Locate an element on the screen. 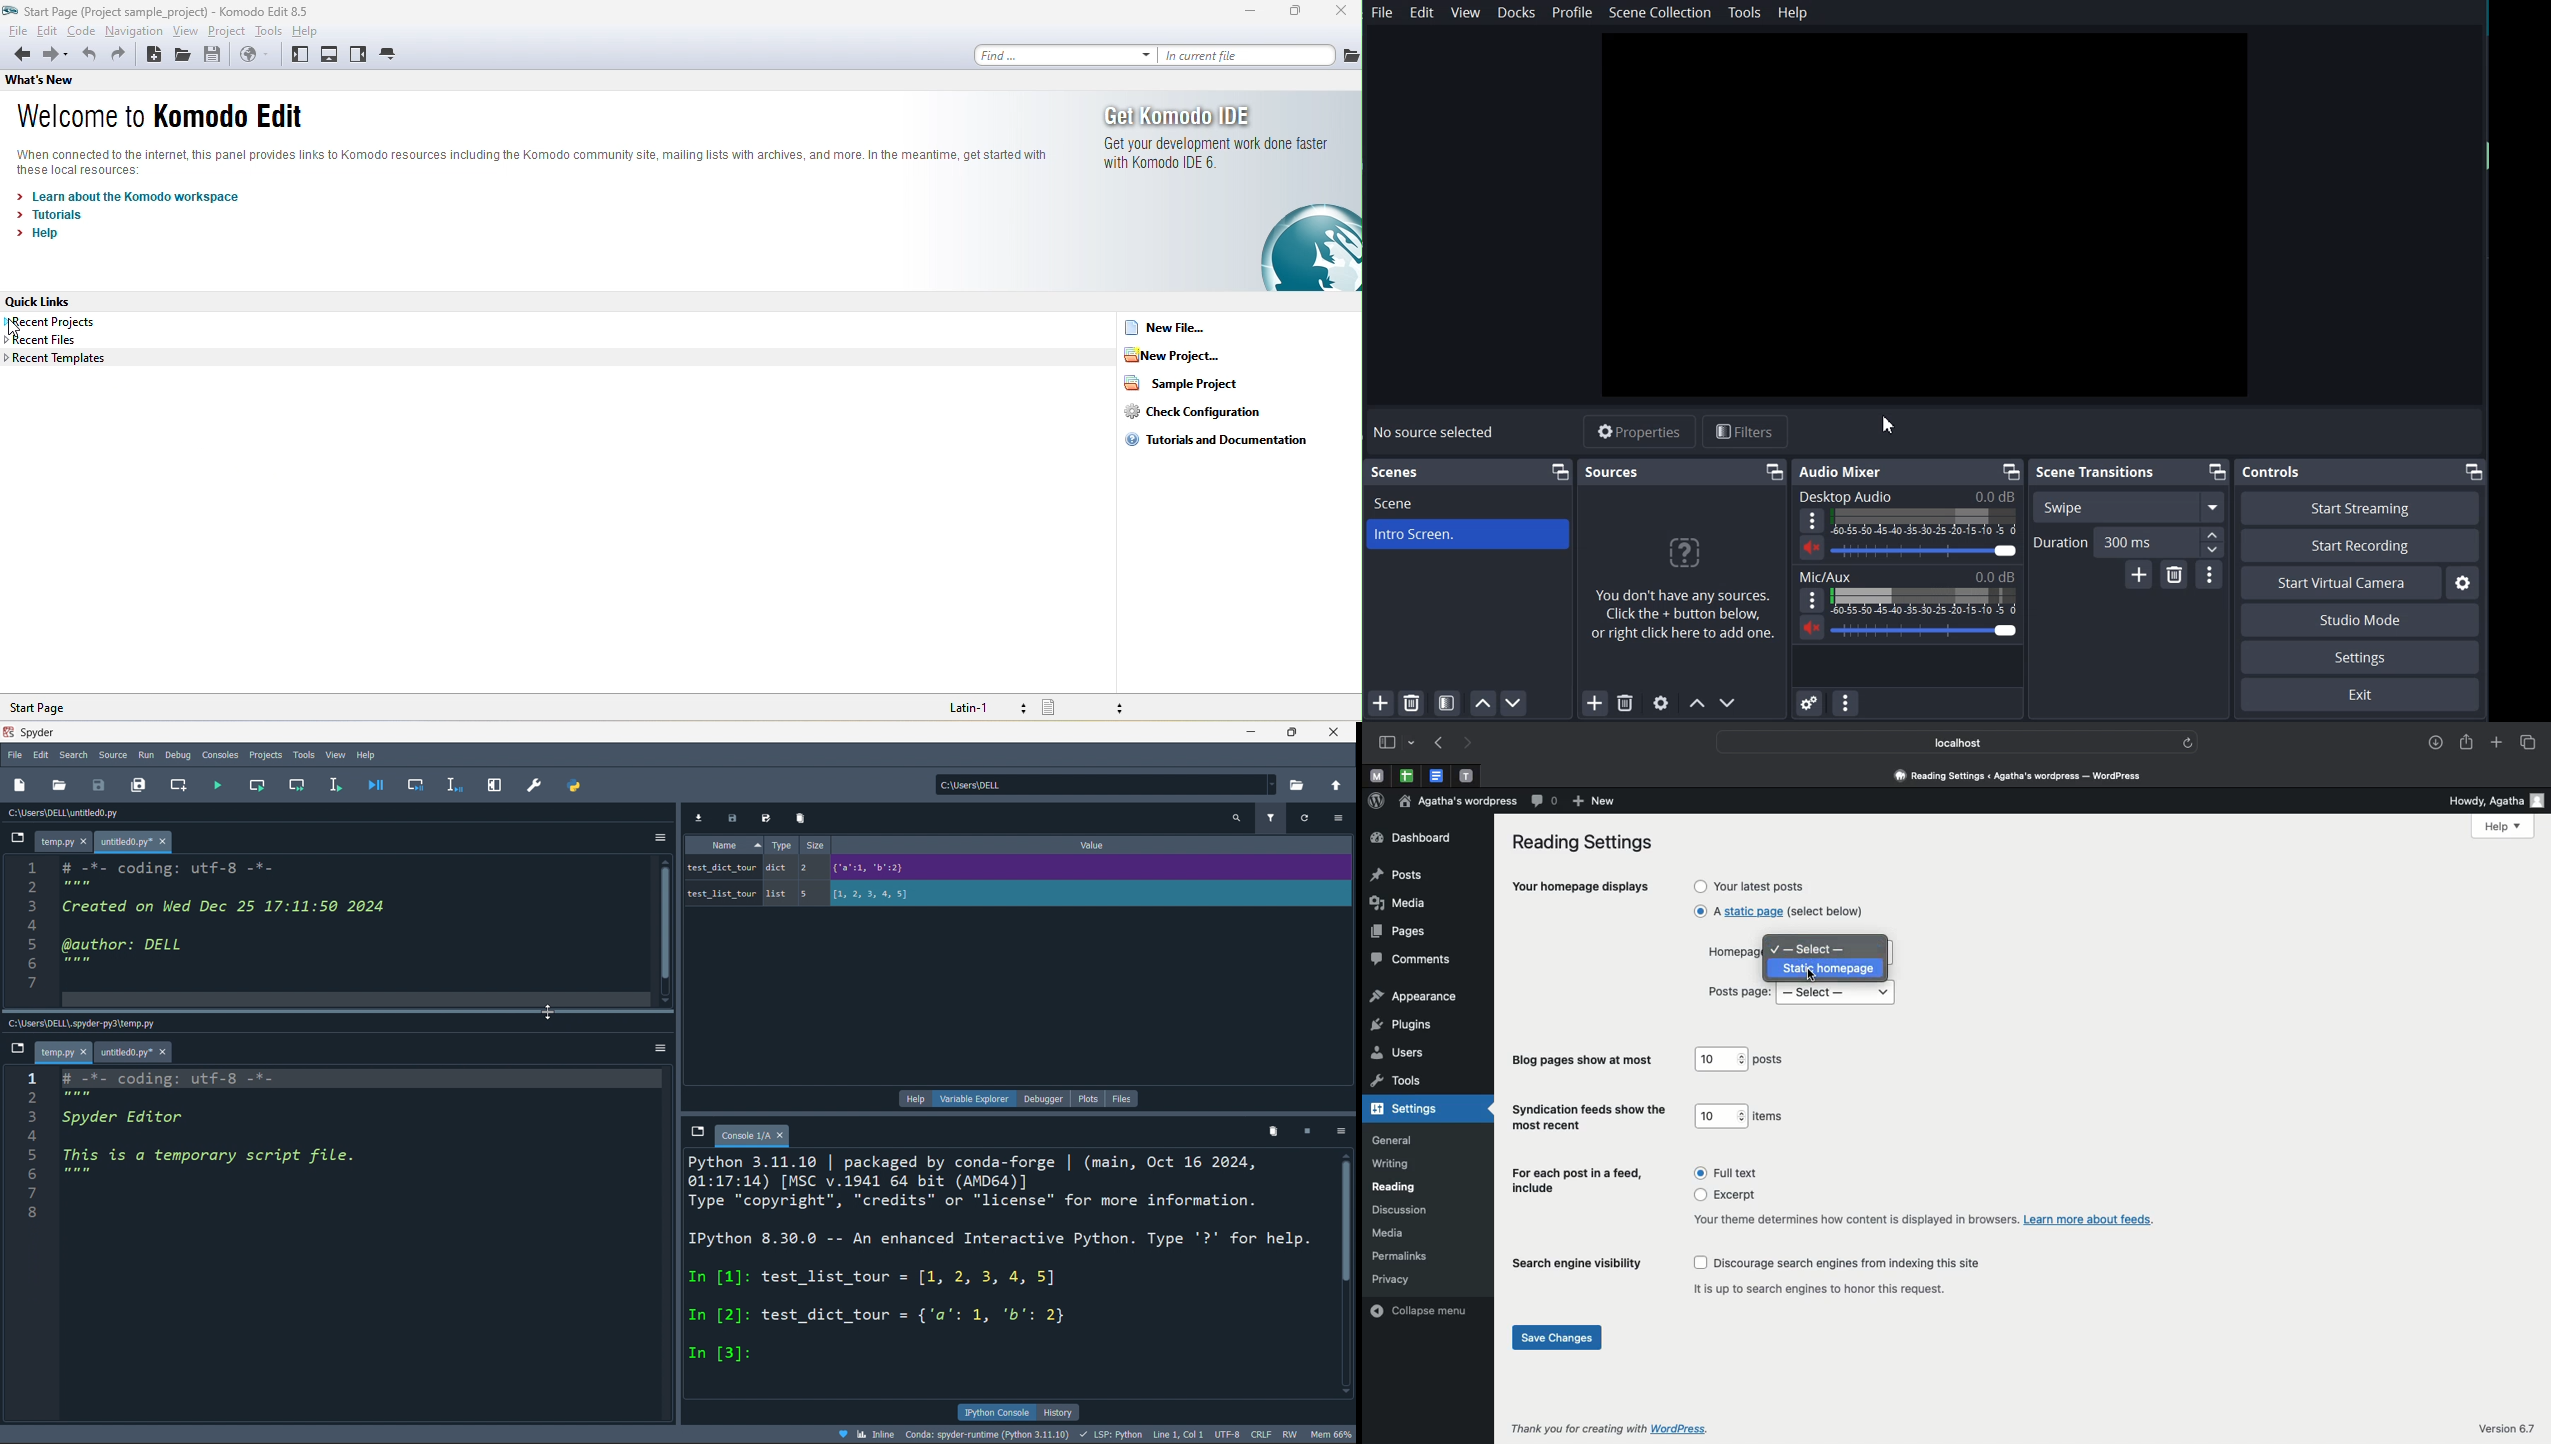 The width and height of the screenshot is (2576, 1456). new file is located at coordinates (28, 784).